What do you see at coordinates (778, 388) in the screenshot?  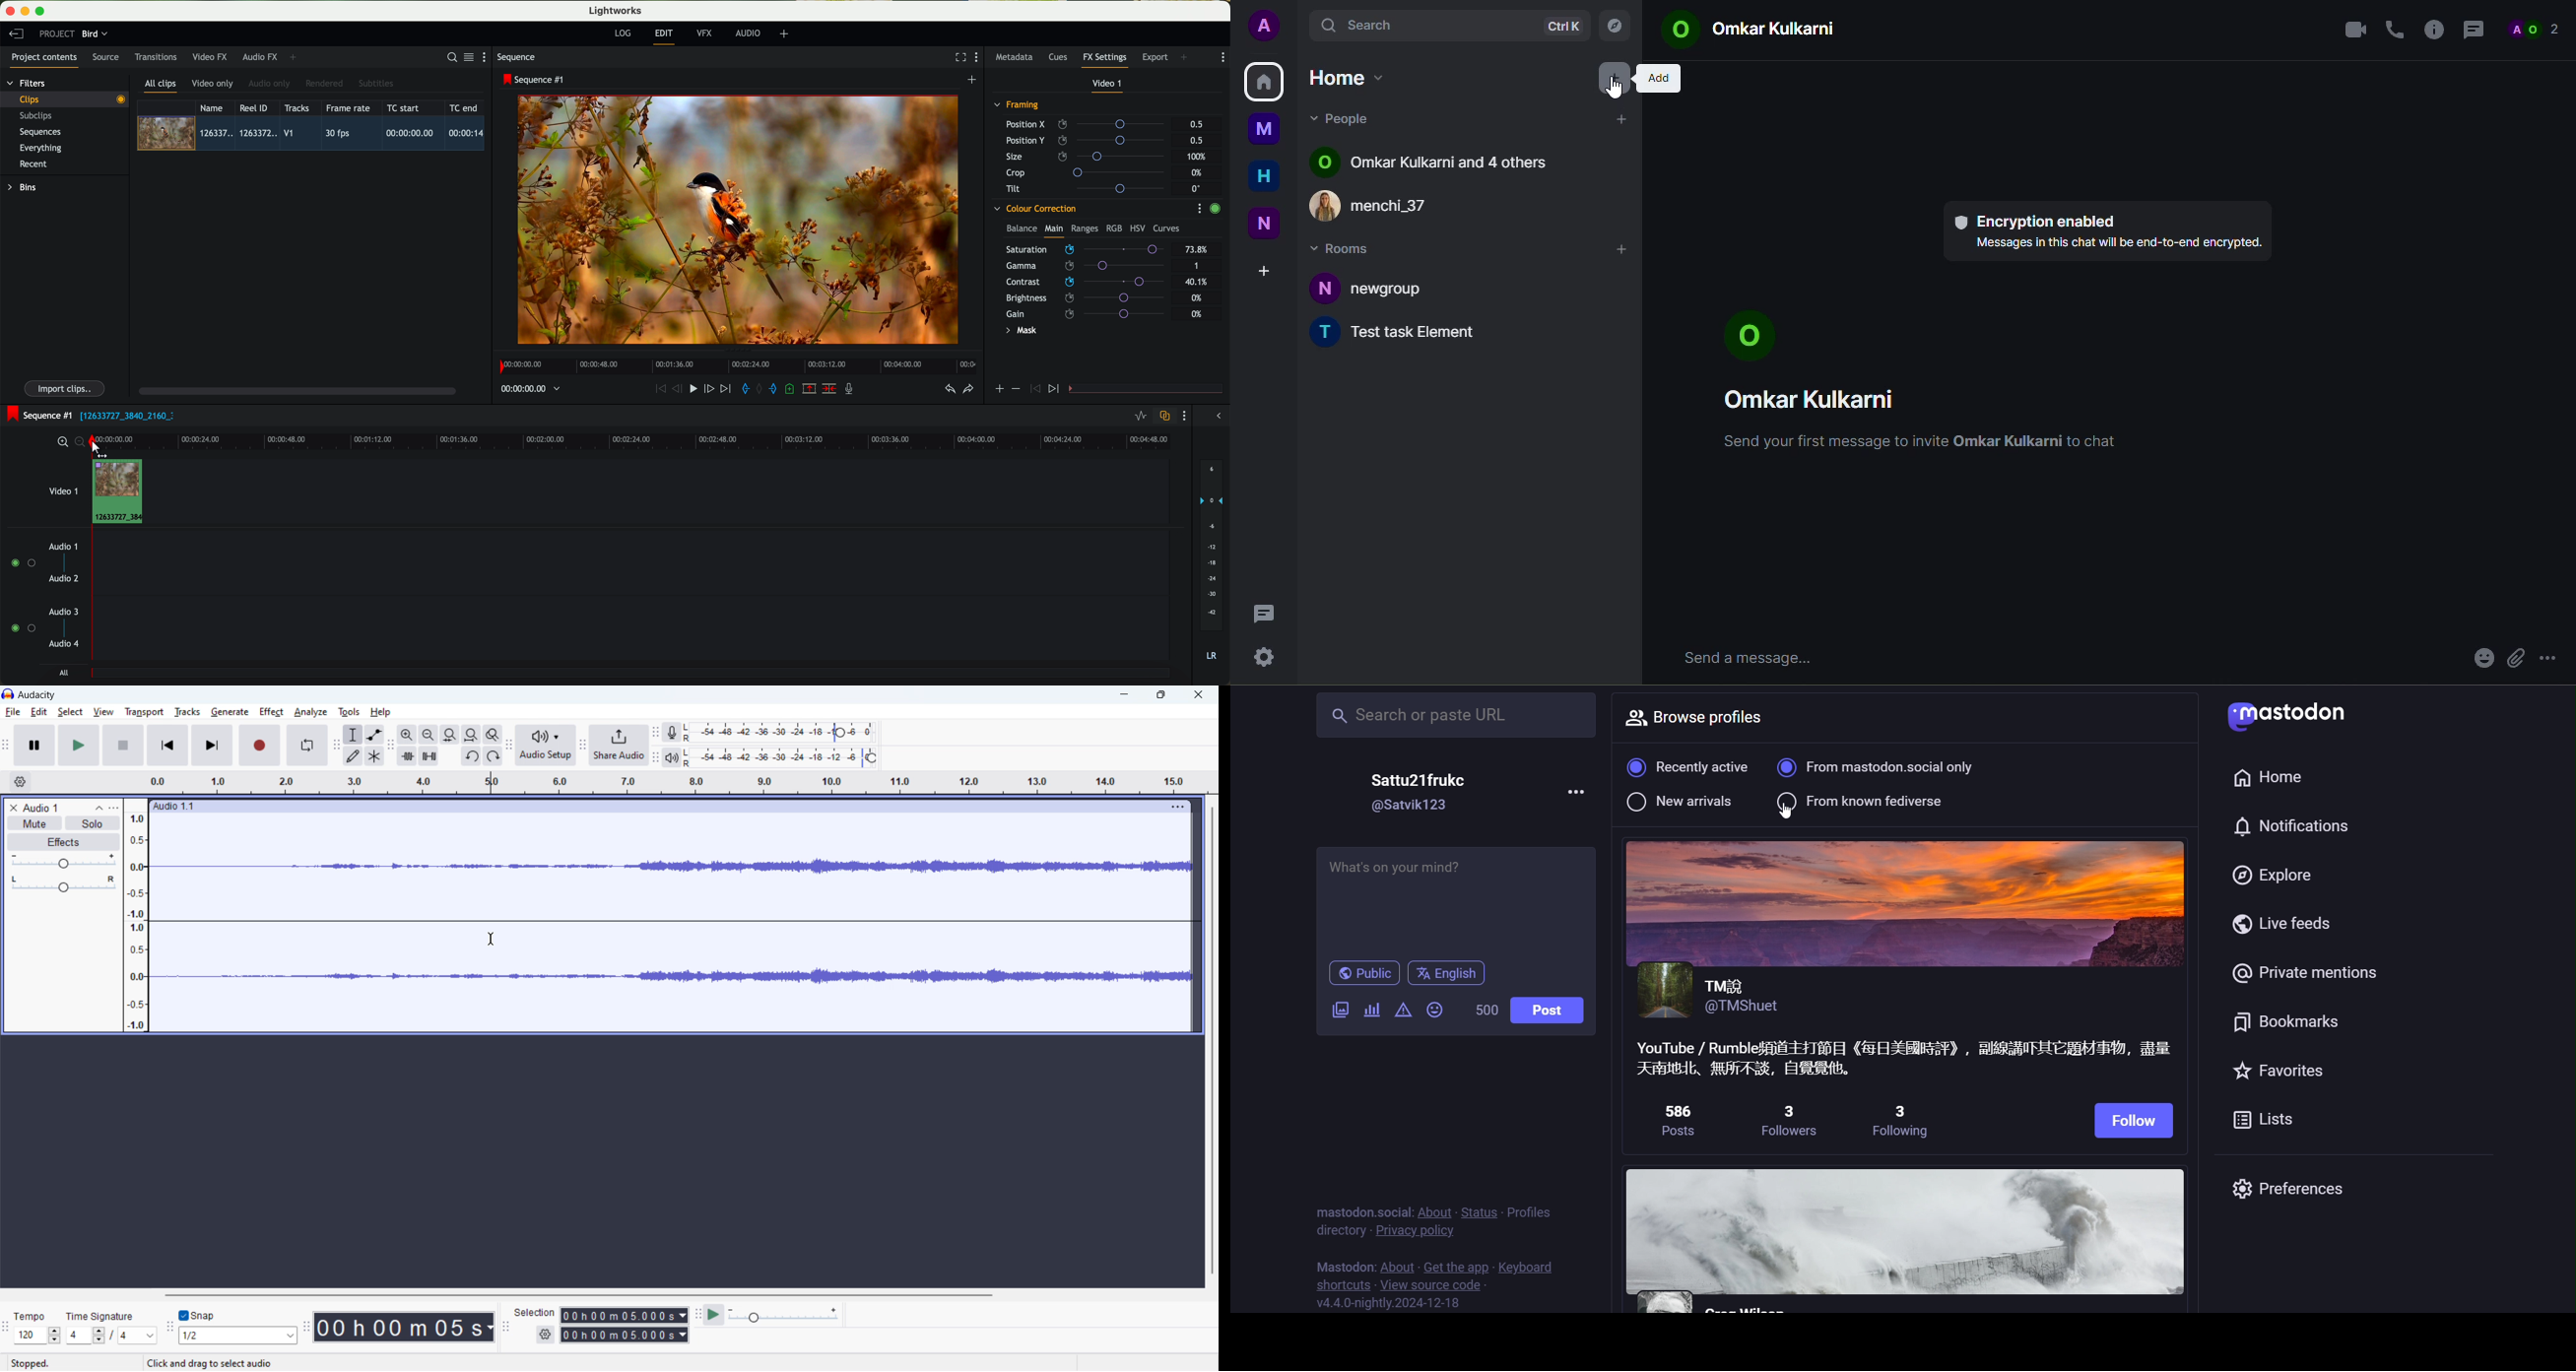 I see `add 'out' mark` at bounding box center [778, 388].